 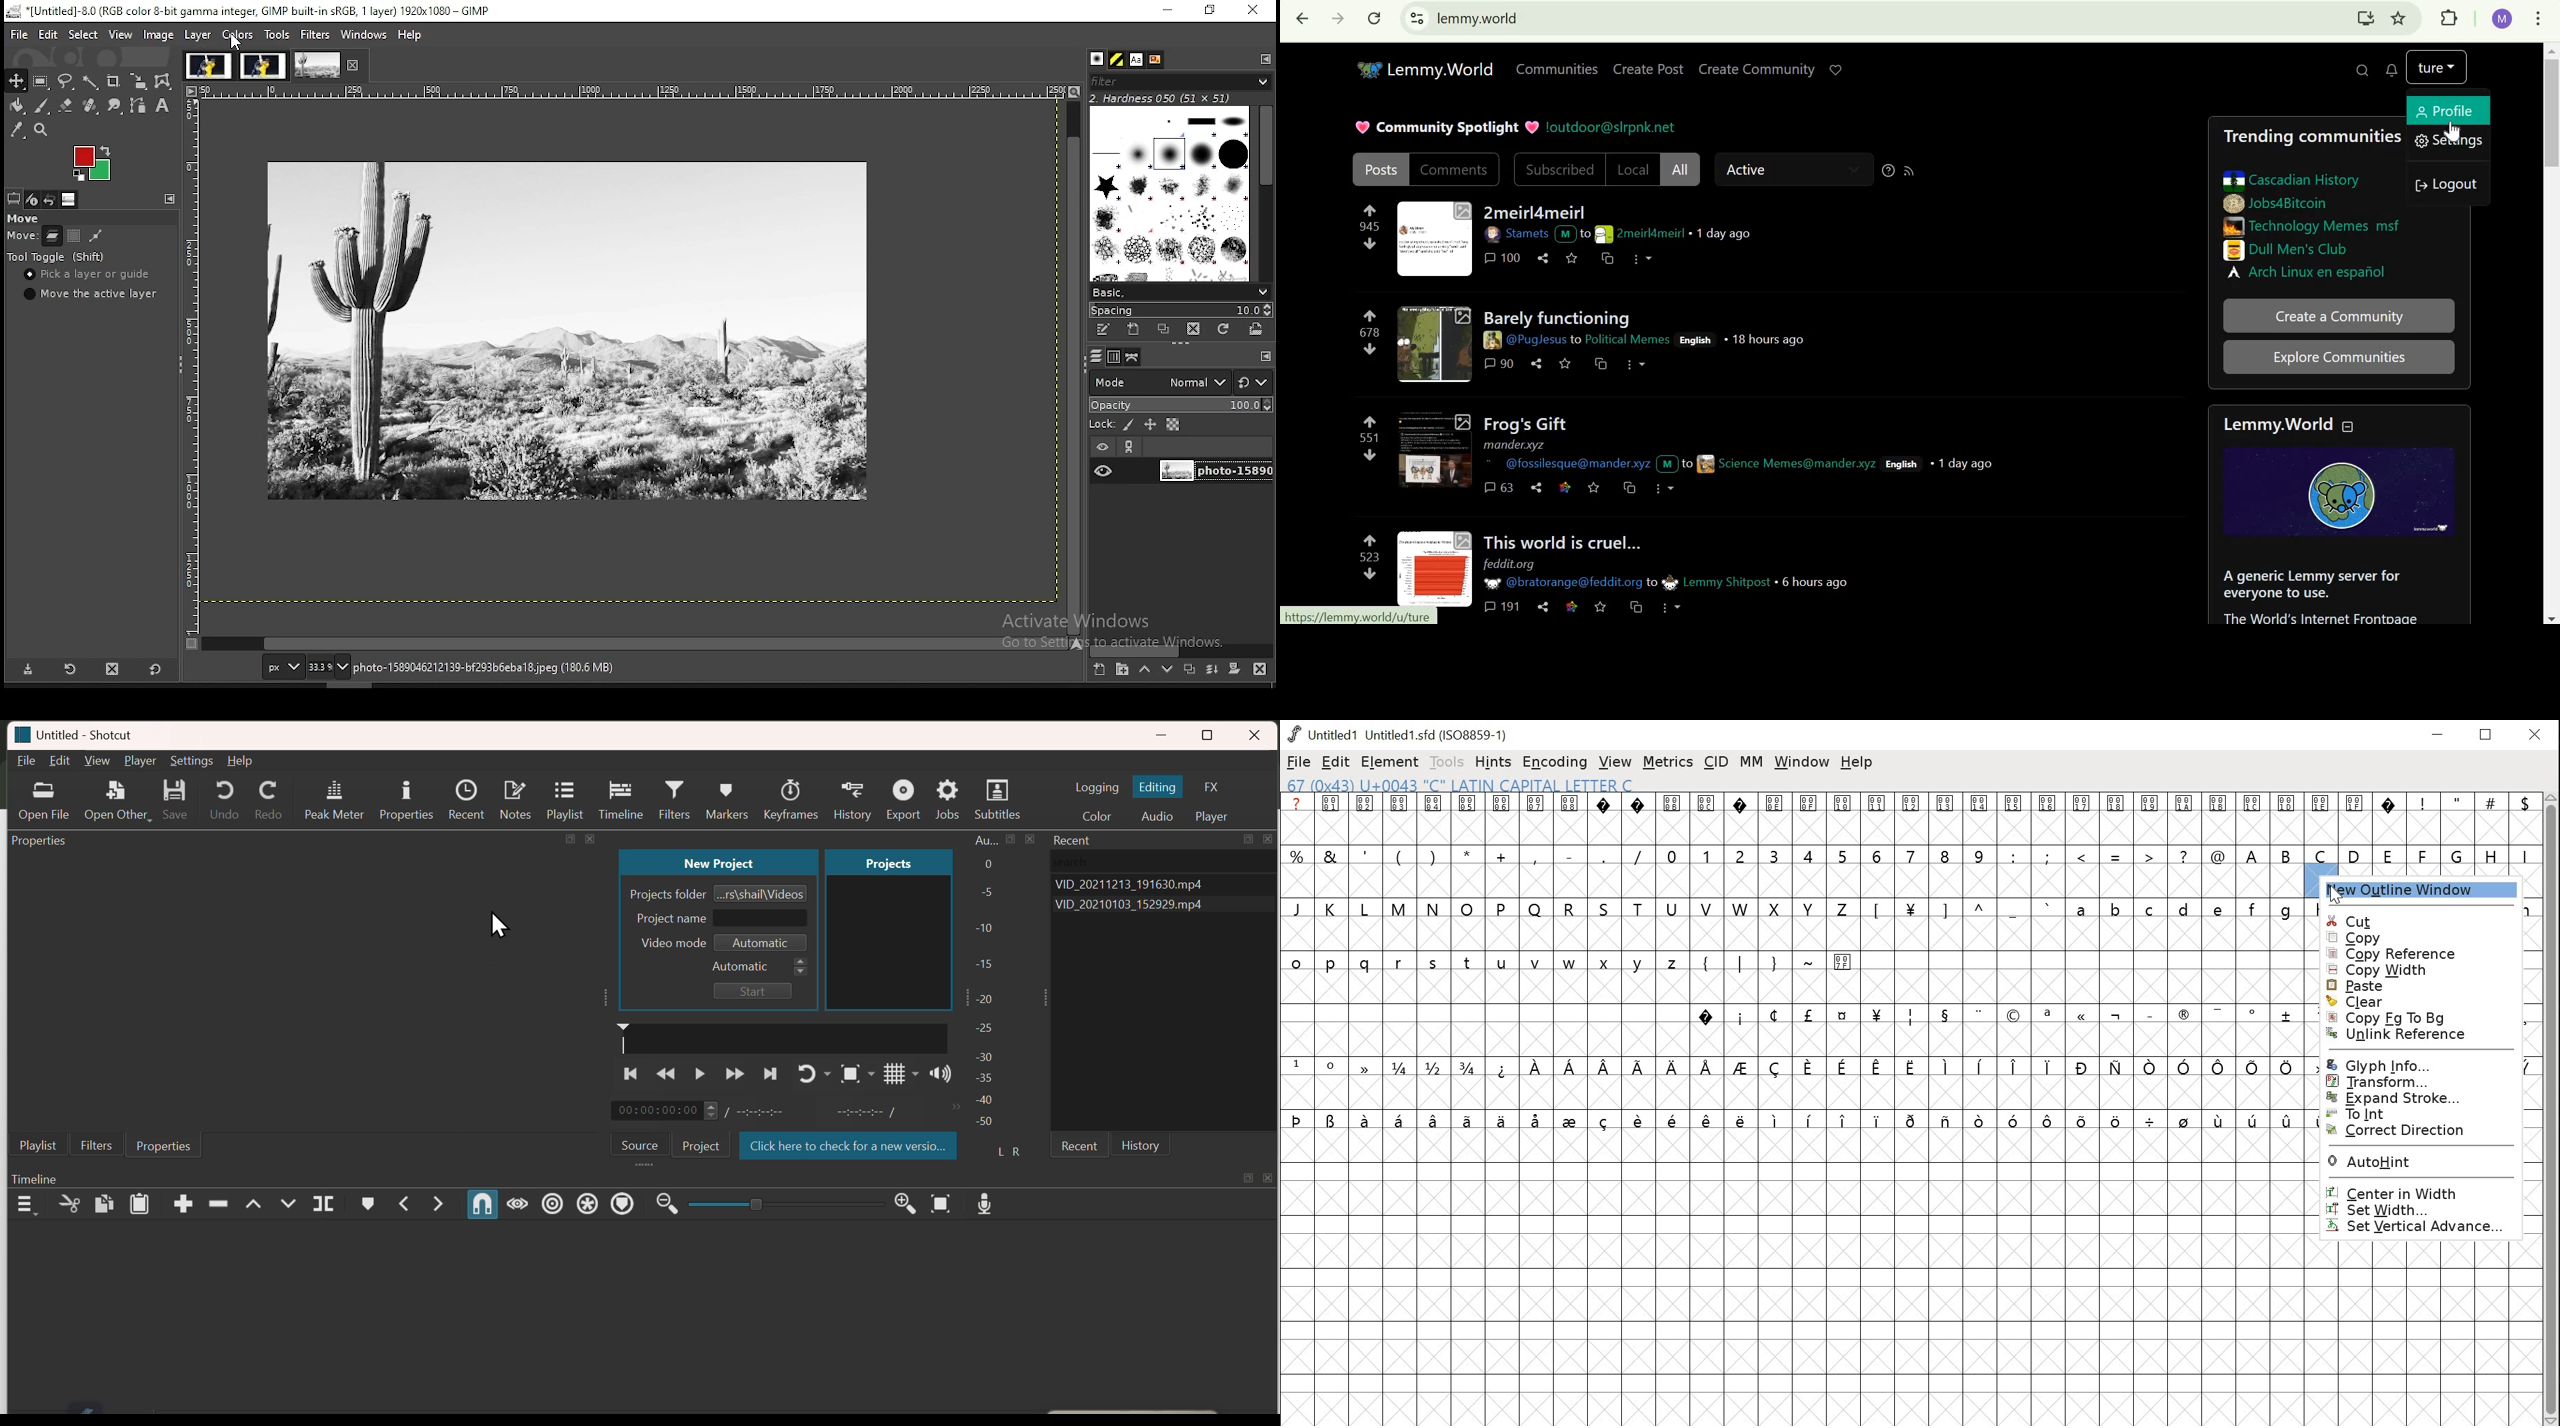 What do you see at coordinates (1138, 59) in the screenshot?
I see `fonts` at bounding box center [1138, 59].